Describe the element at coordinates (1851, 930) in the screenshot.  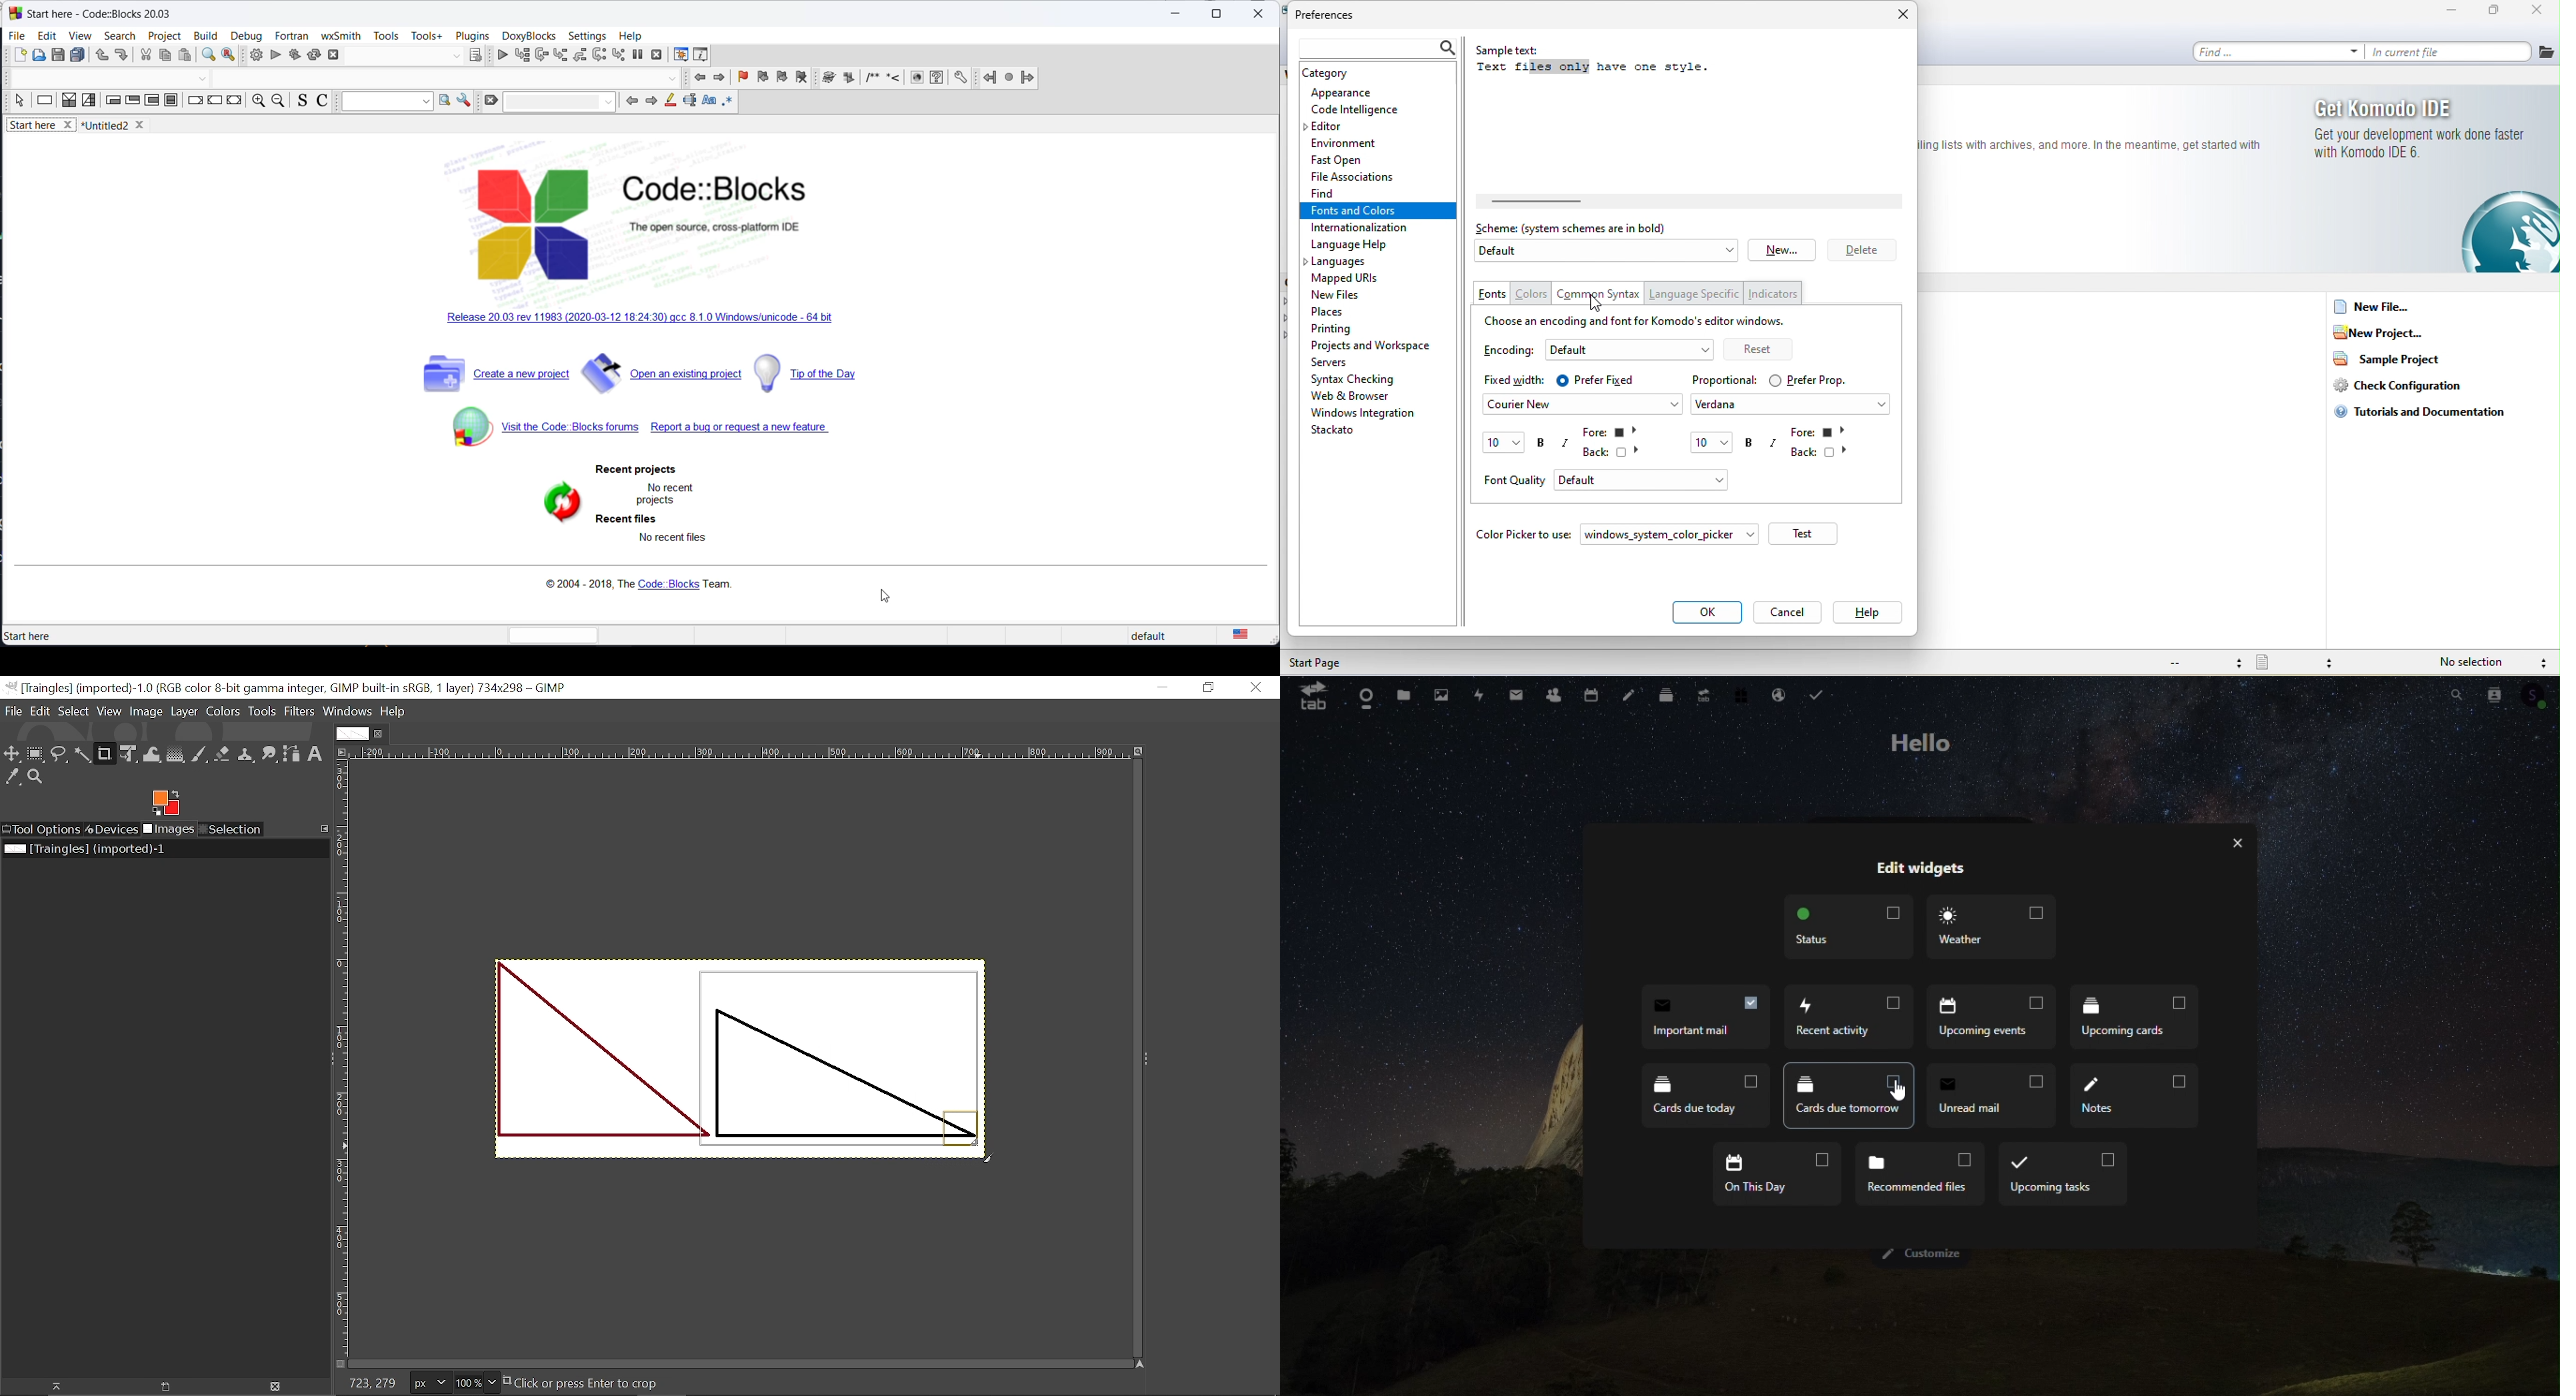
I see `status` at that location.